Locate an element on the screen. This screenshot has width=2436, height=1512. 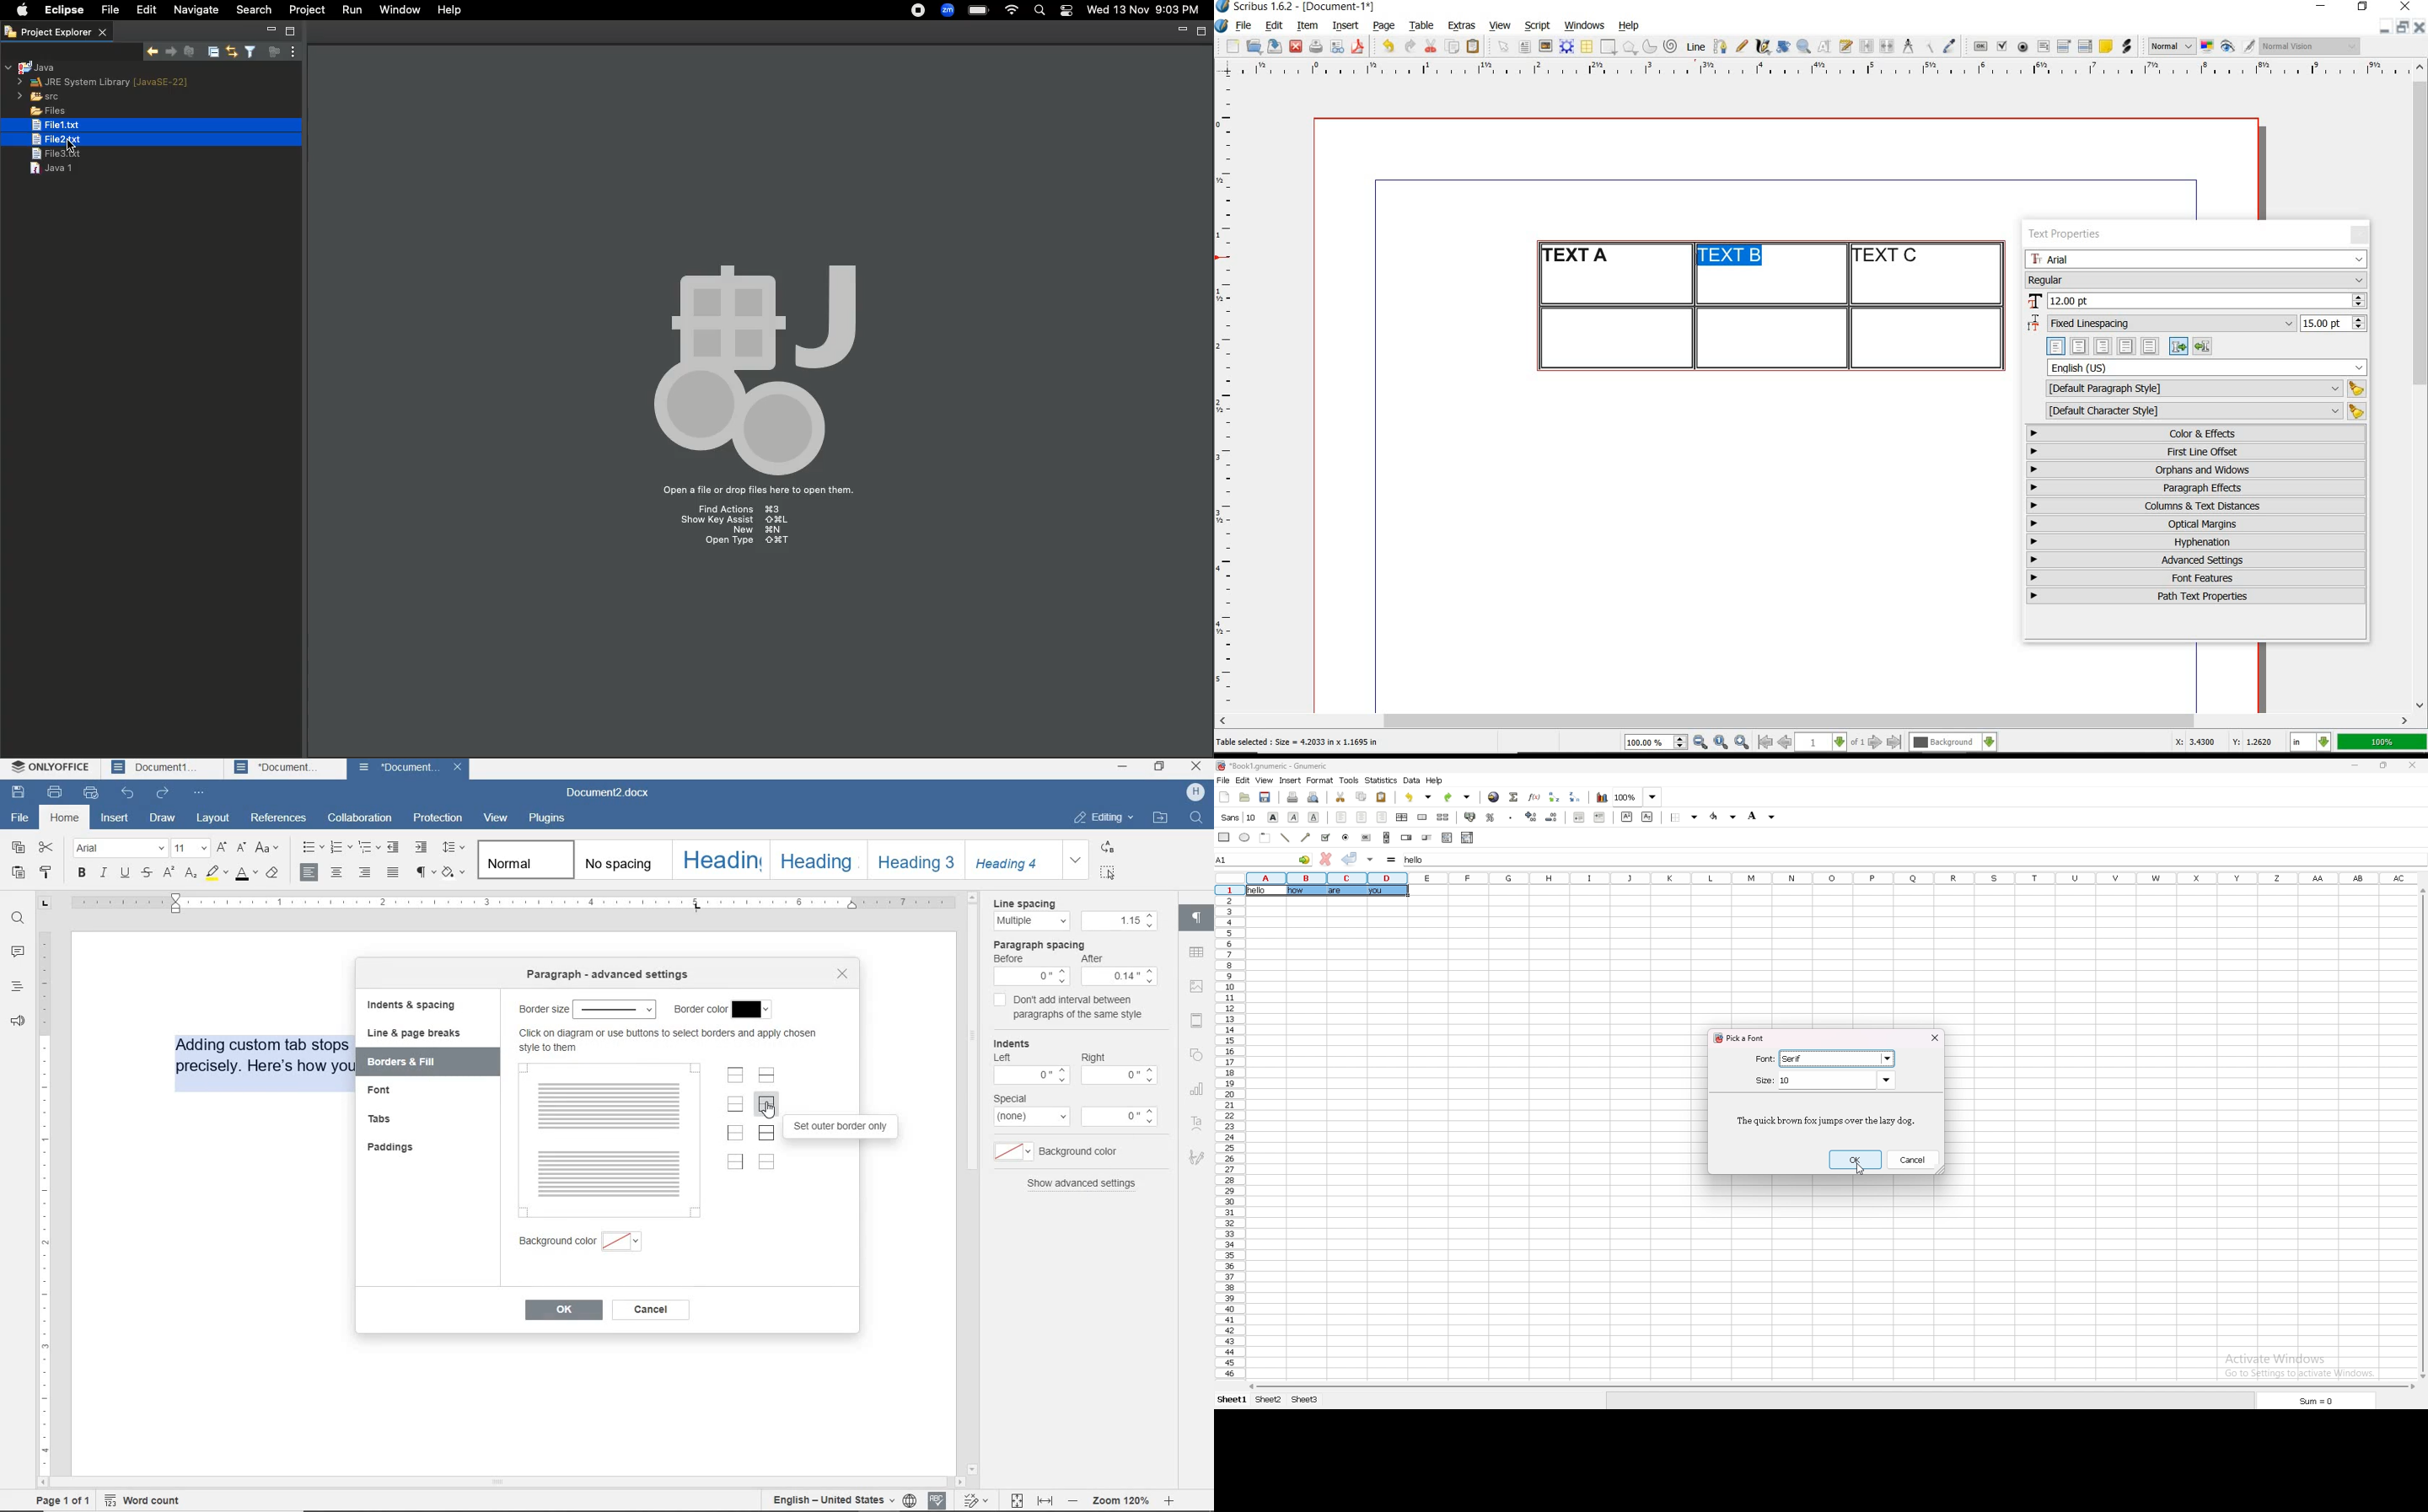
justified is located at coordinates (391, 872).